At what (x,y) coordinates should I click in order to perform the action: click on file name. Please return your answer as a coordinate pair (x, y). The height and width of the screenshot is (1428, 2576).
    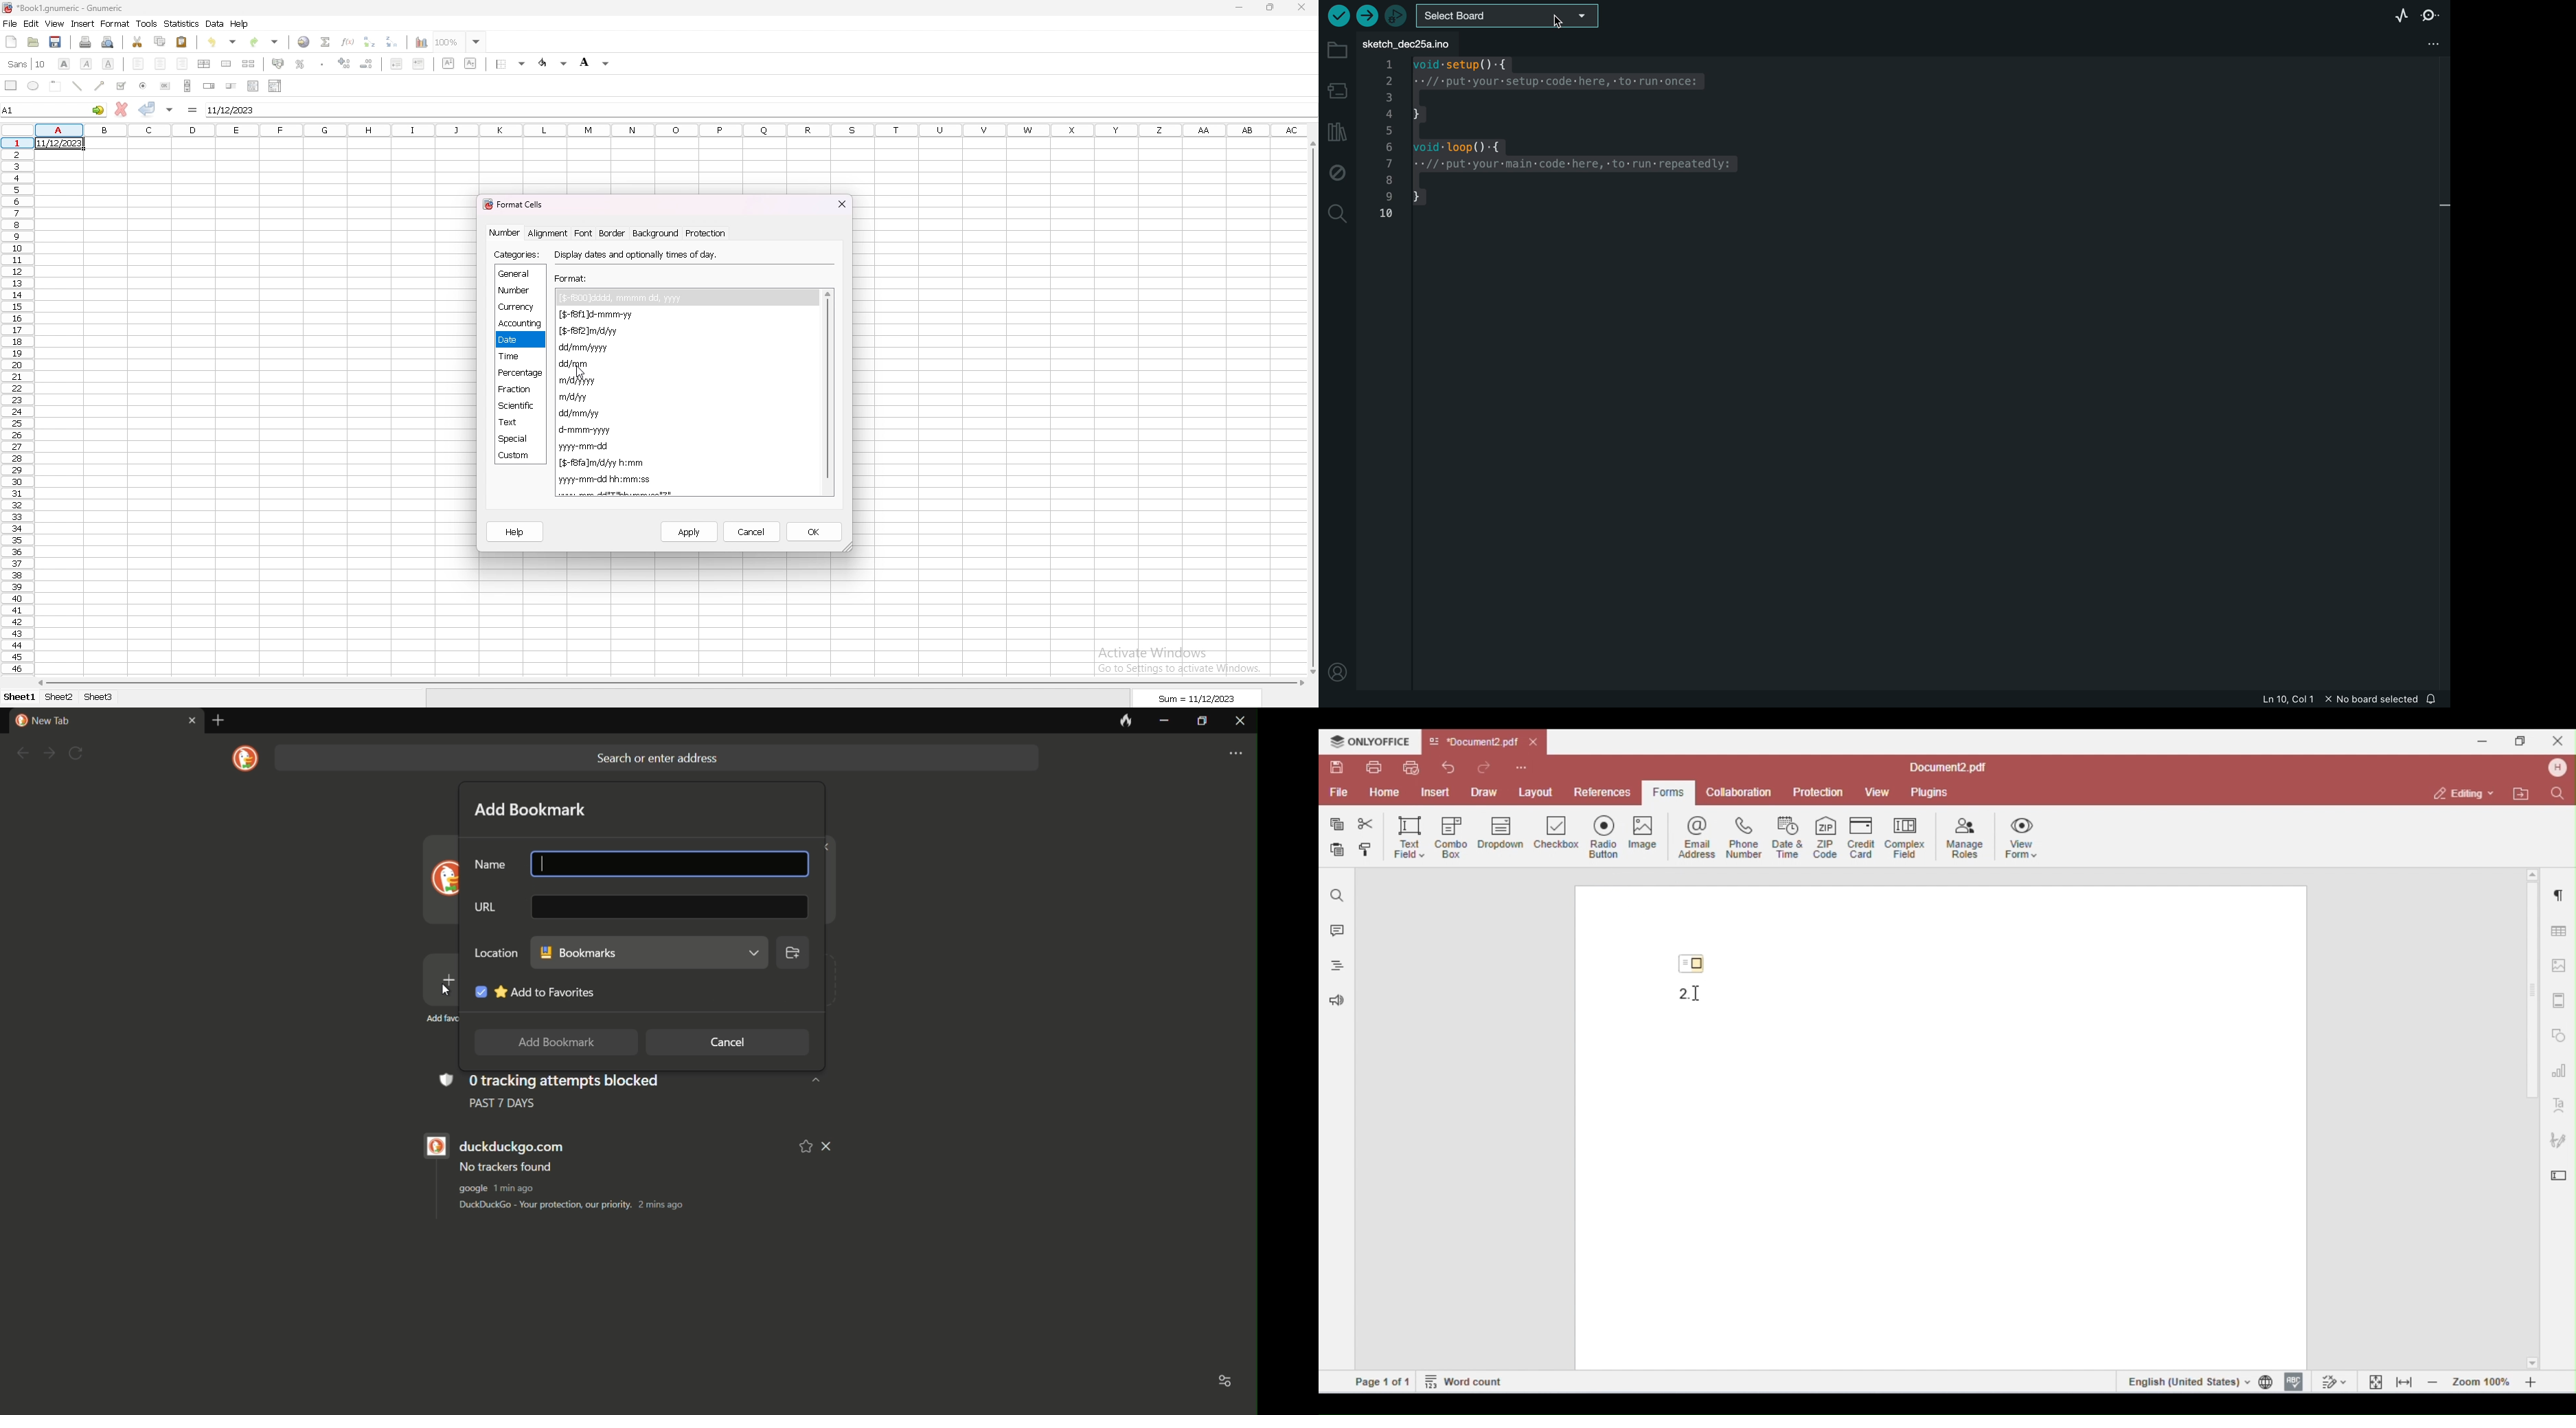
    Looking at the image, I should click on (65, 9).